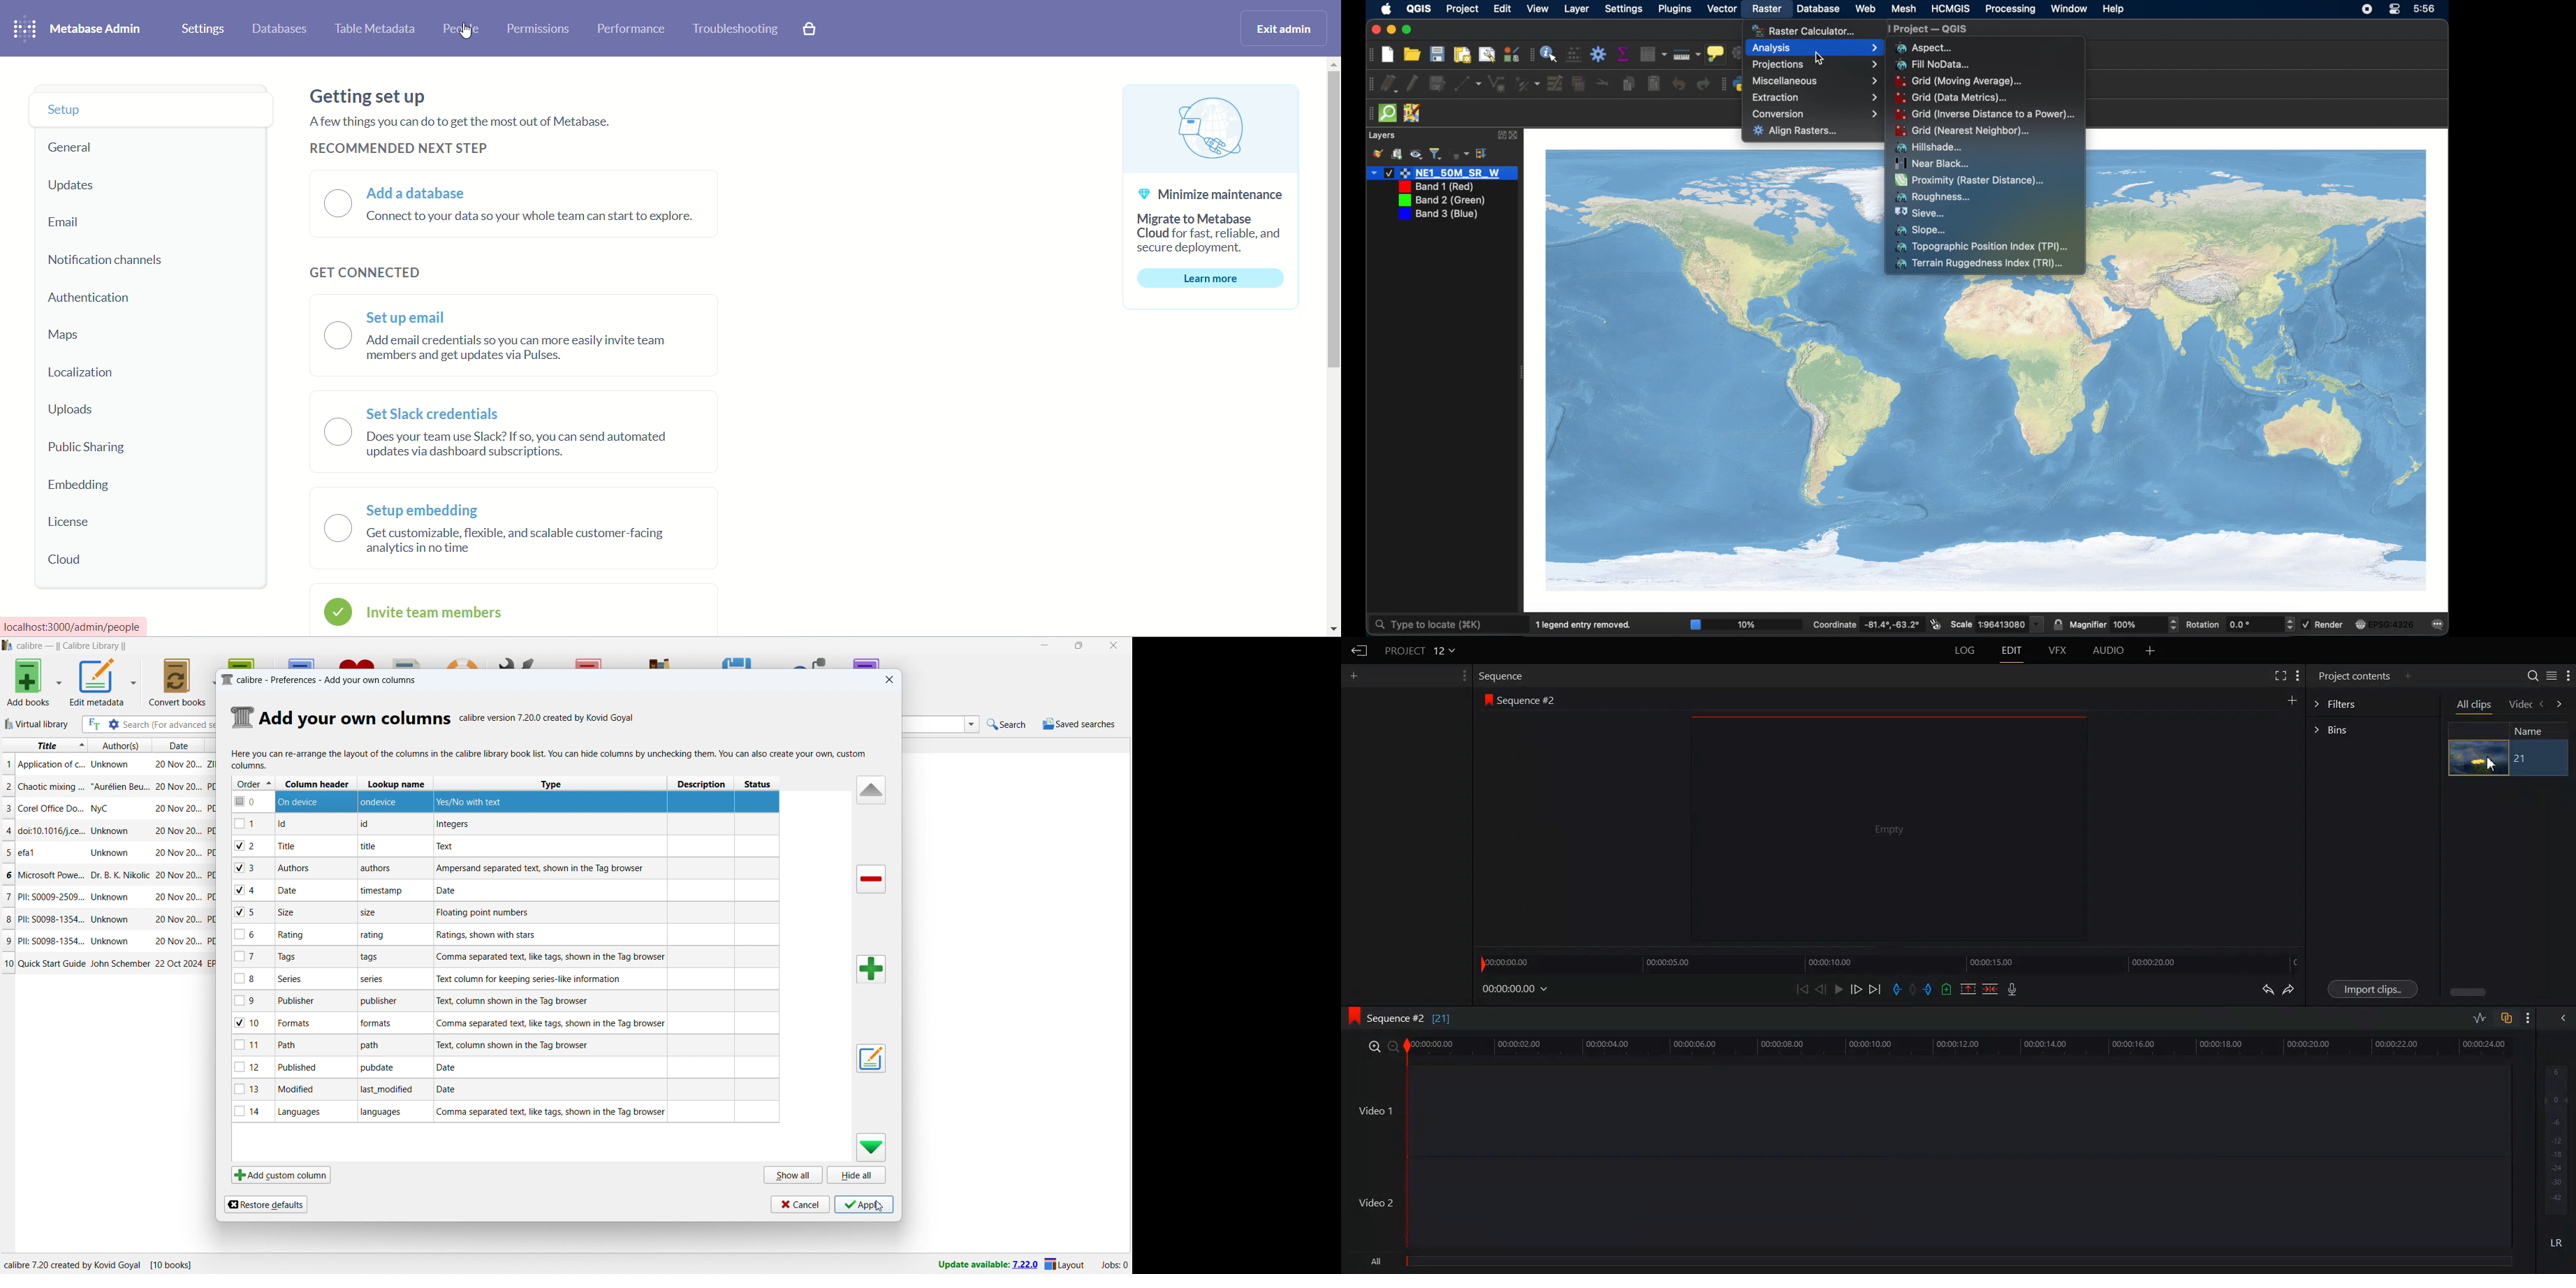 The height and width of the screenshot is (1288, 2576). Describe the element at coordinates (280, 1176) in the screenshot. I see `add custom column` at that location.